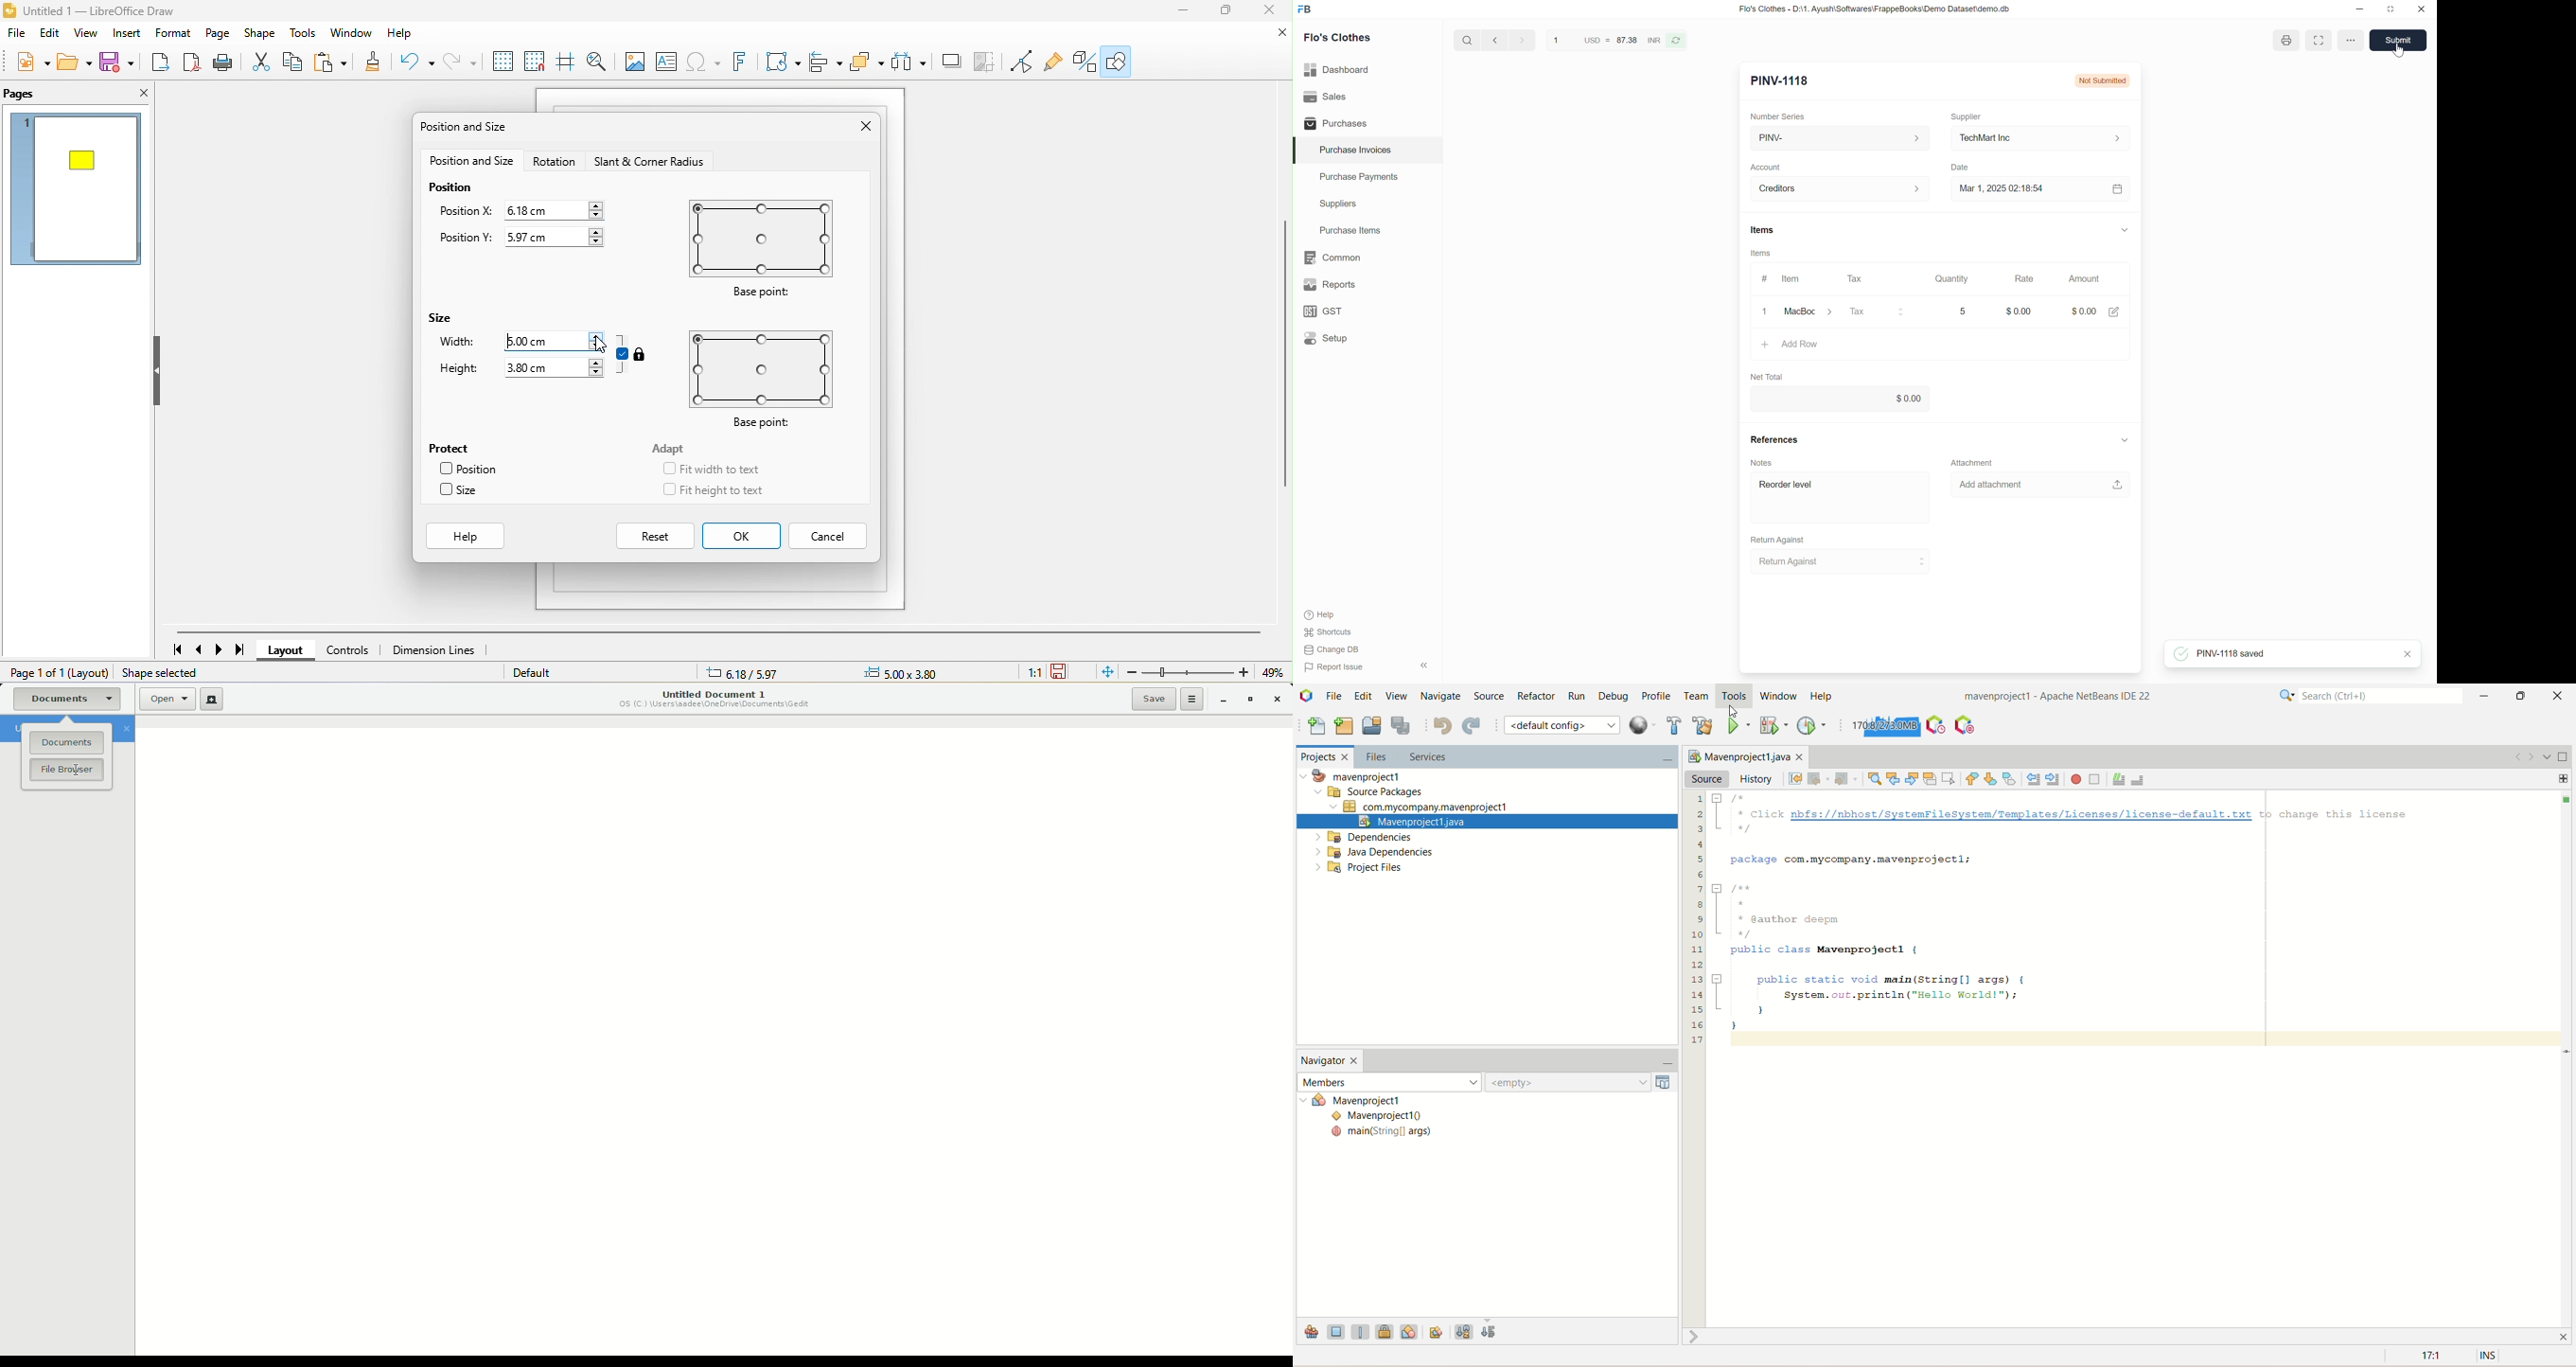 The image size is (2576, 1372). Describe the element at coordinates (2041, 138) in the screenshot. I see `TechMart Inc` at that location.